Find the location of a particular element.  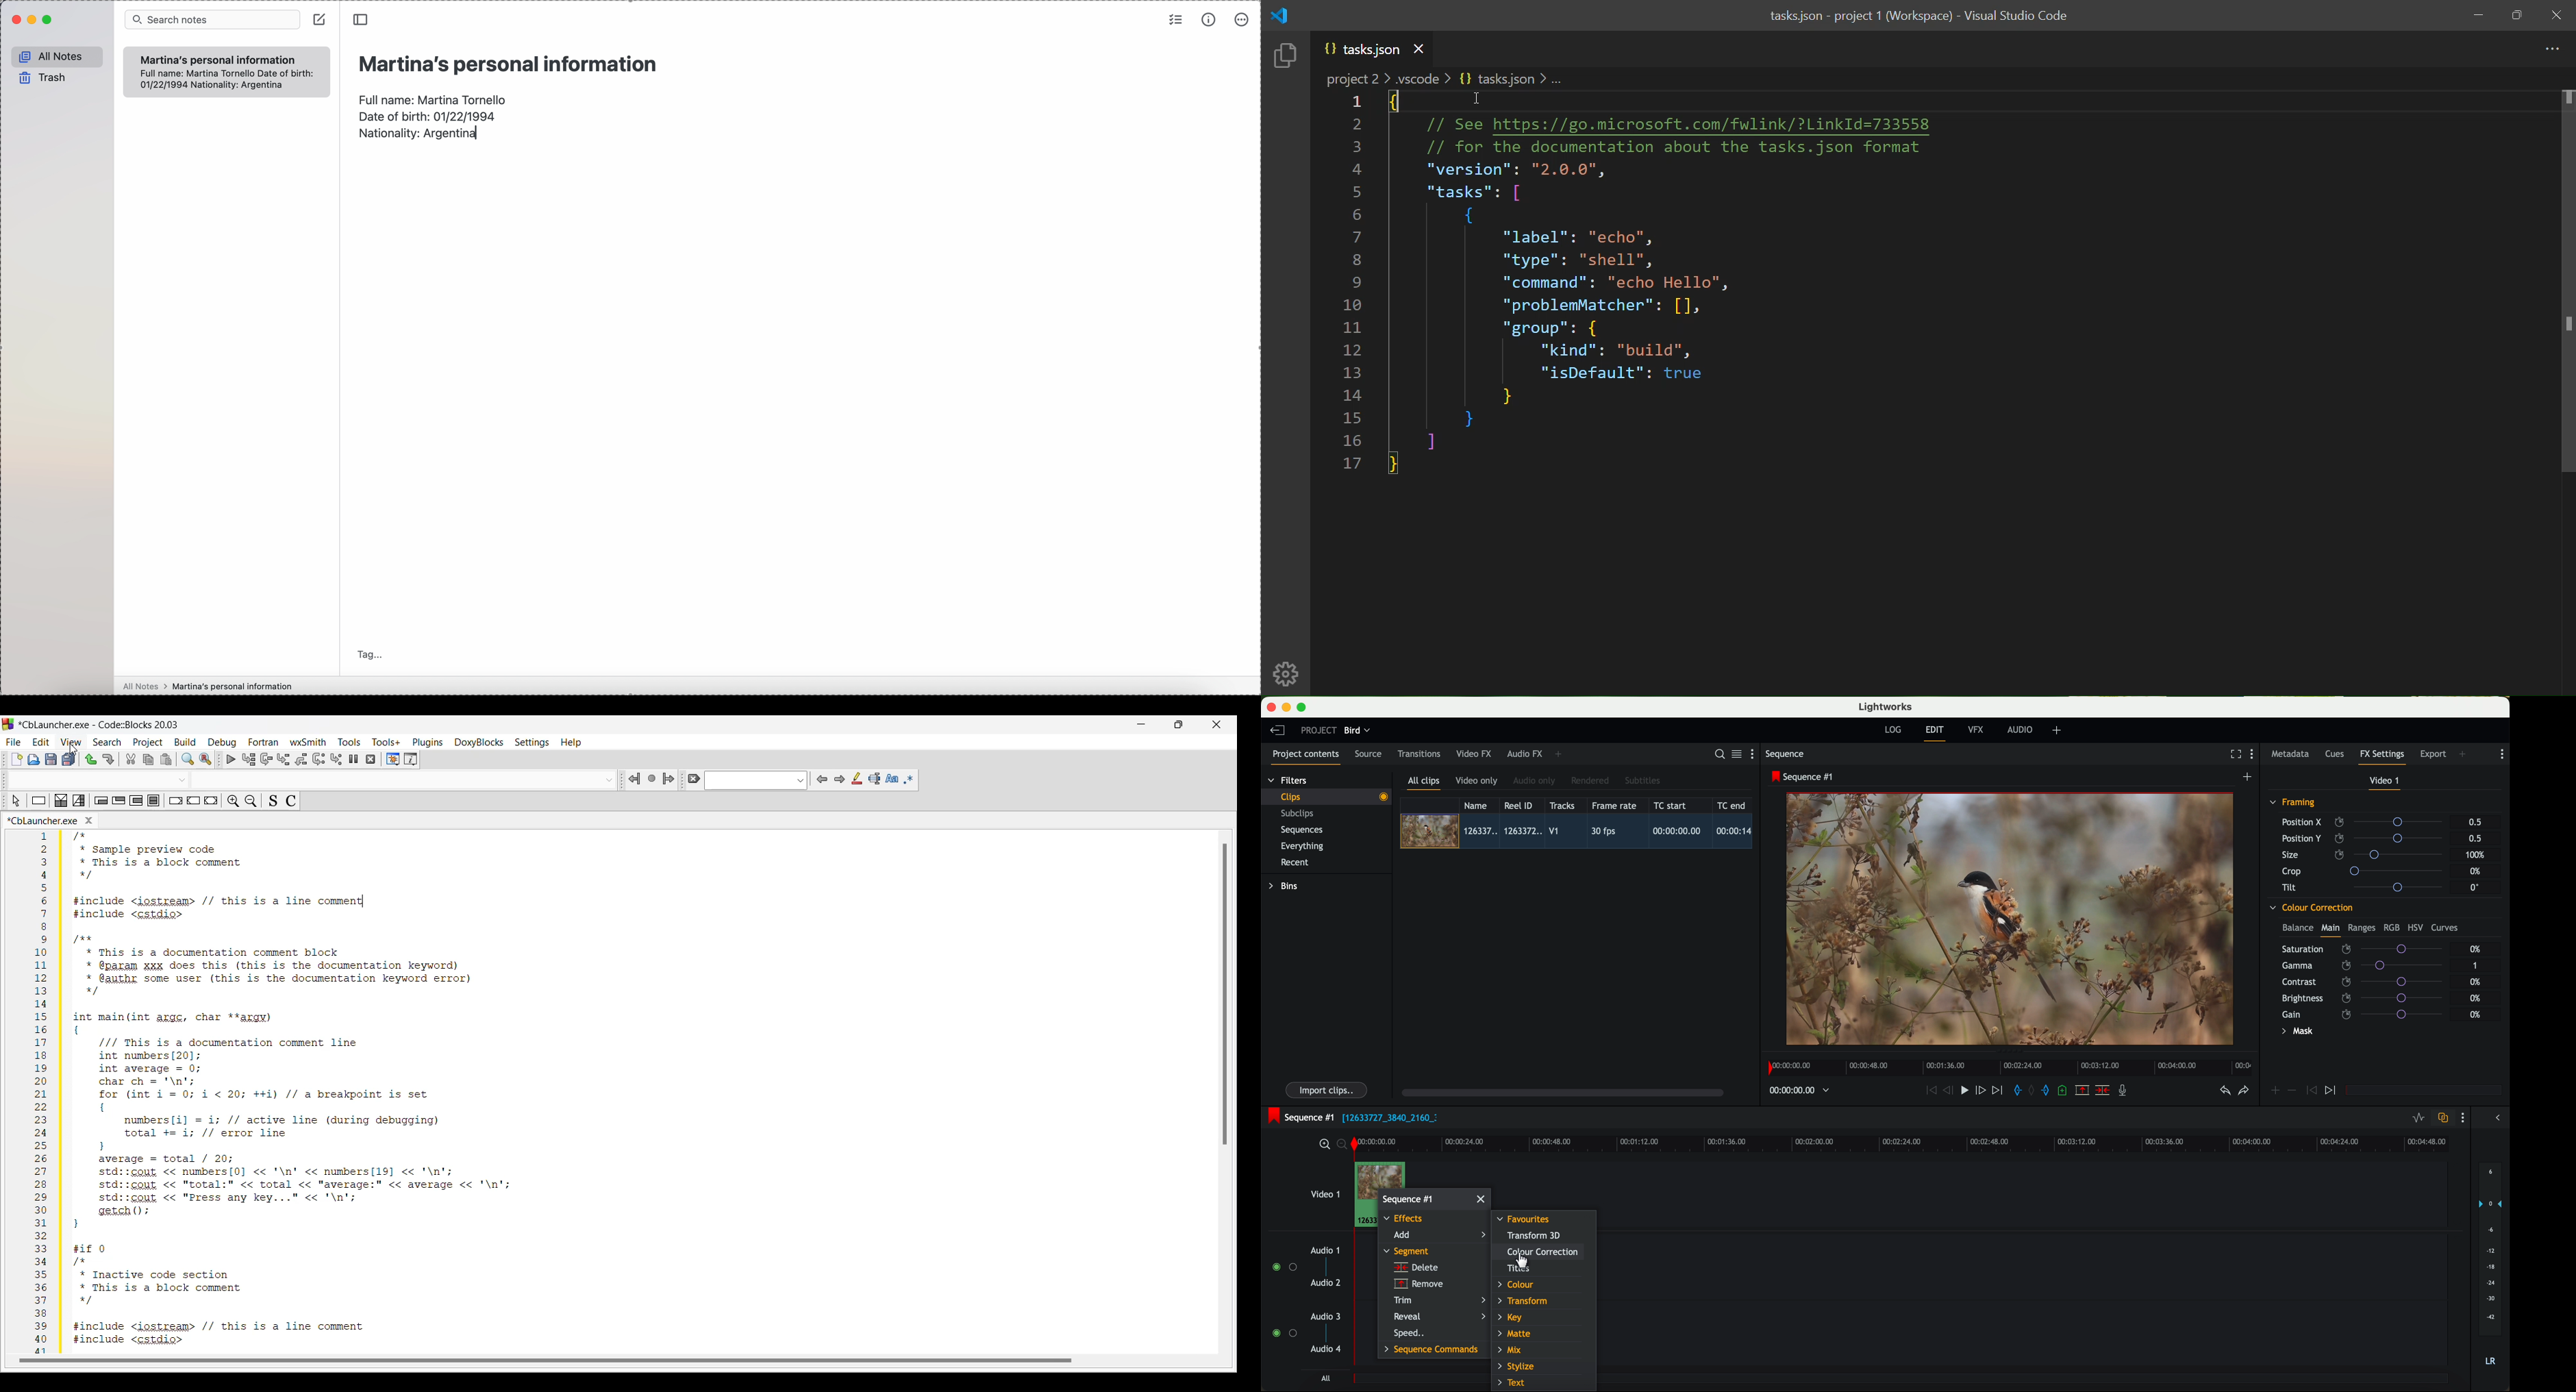

Tools menu is located at coordinates (349, 742).